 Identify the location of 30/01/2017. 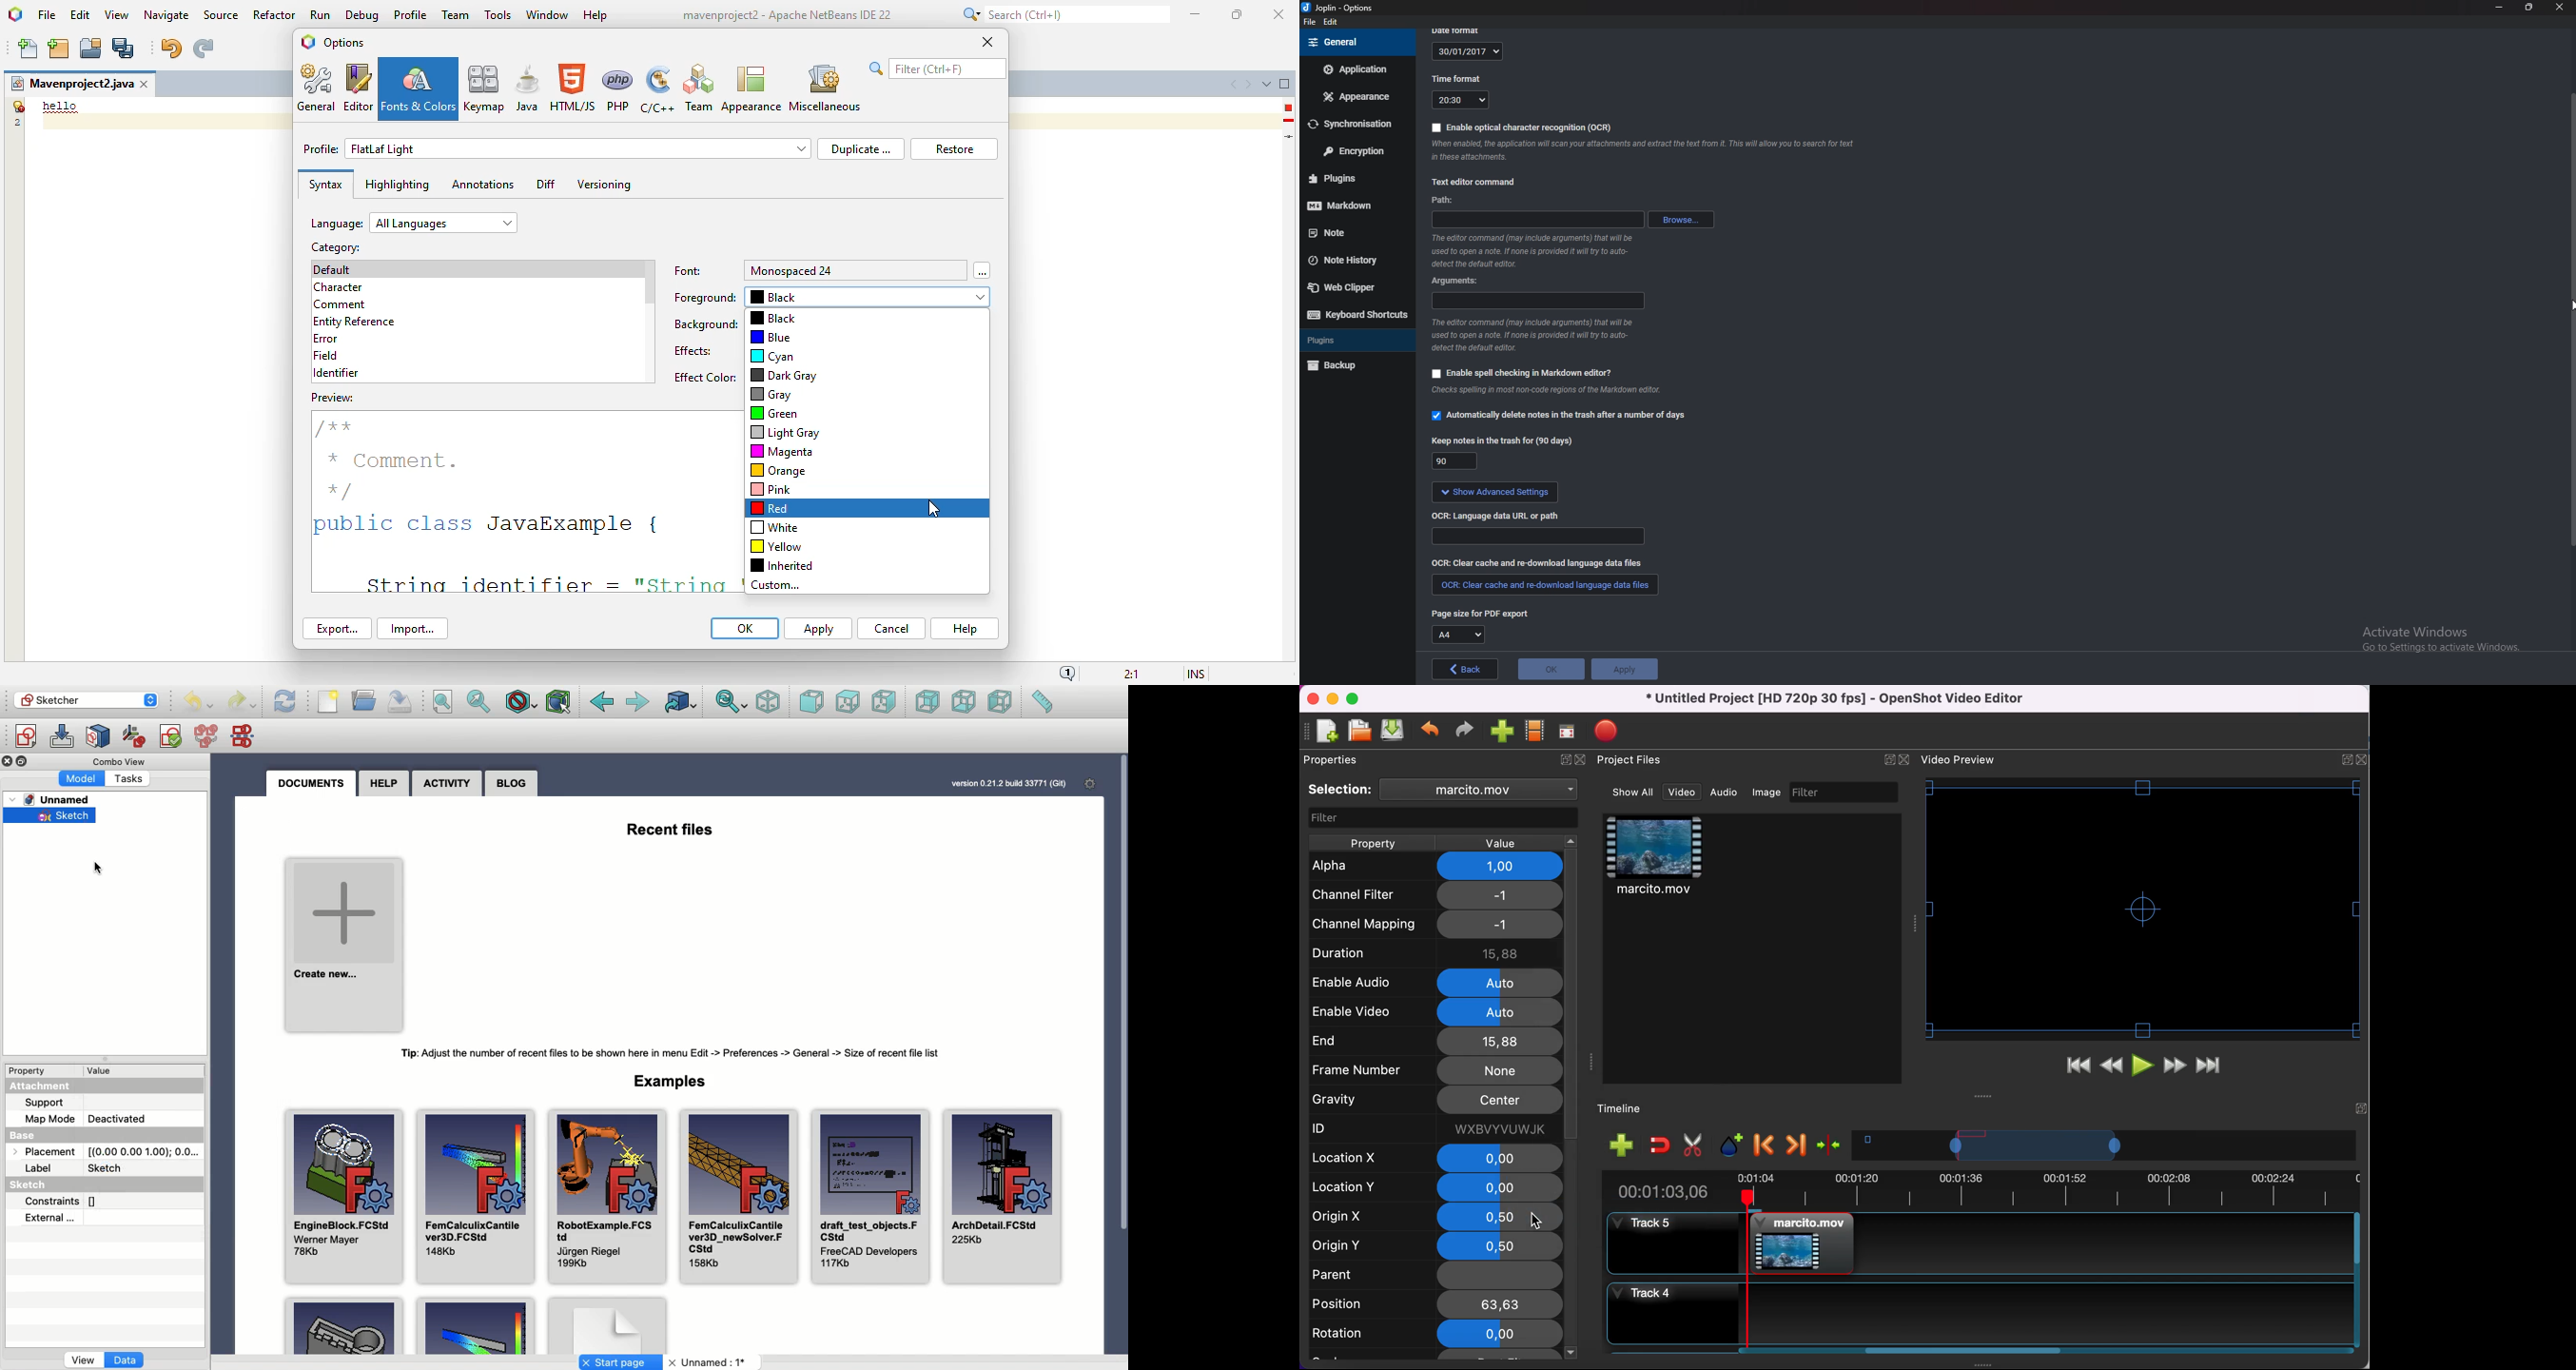
(1467, 52).